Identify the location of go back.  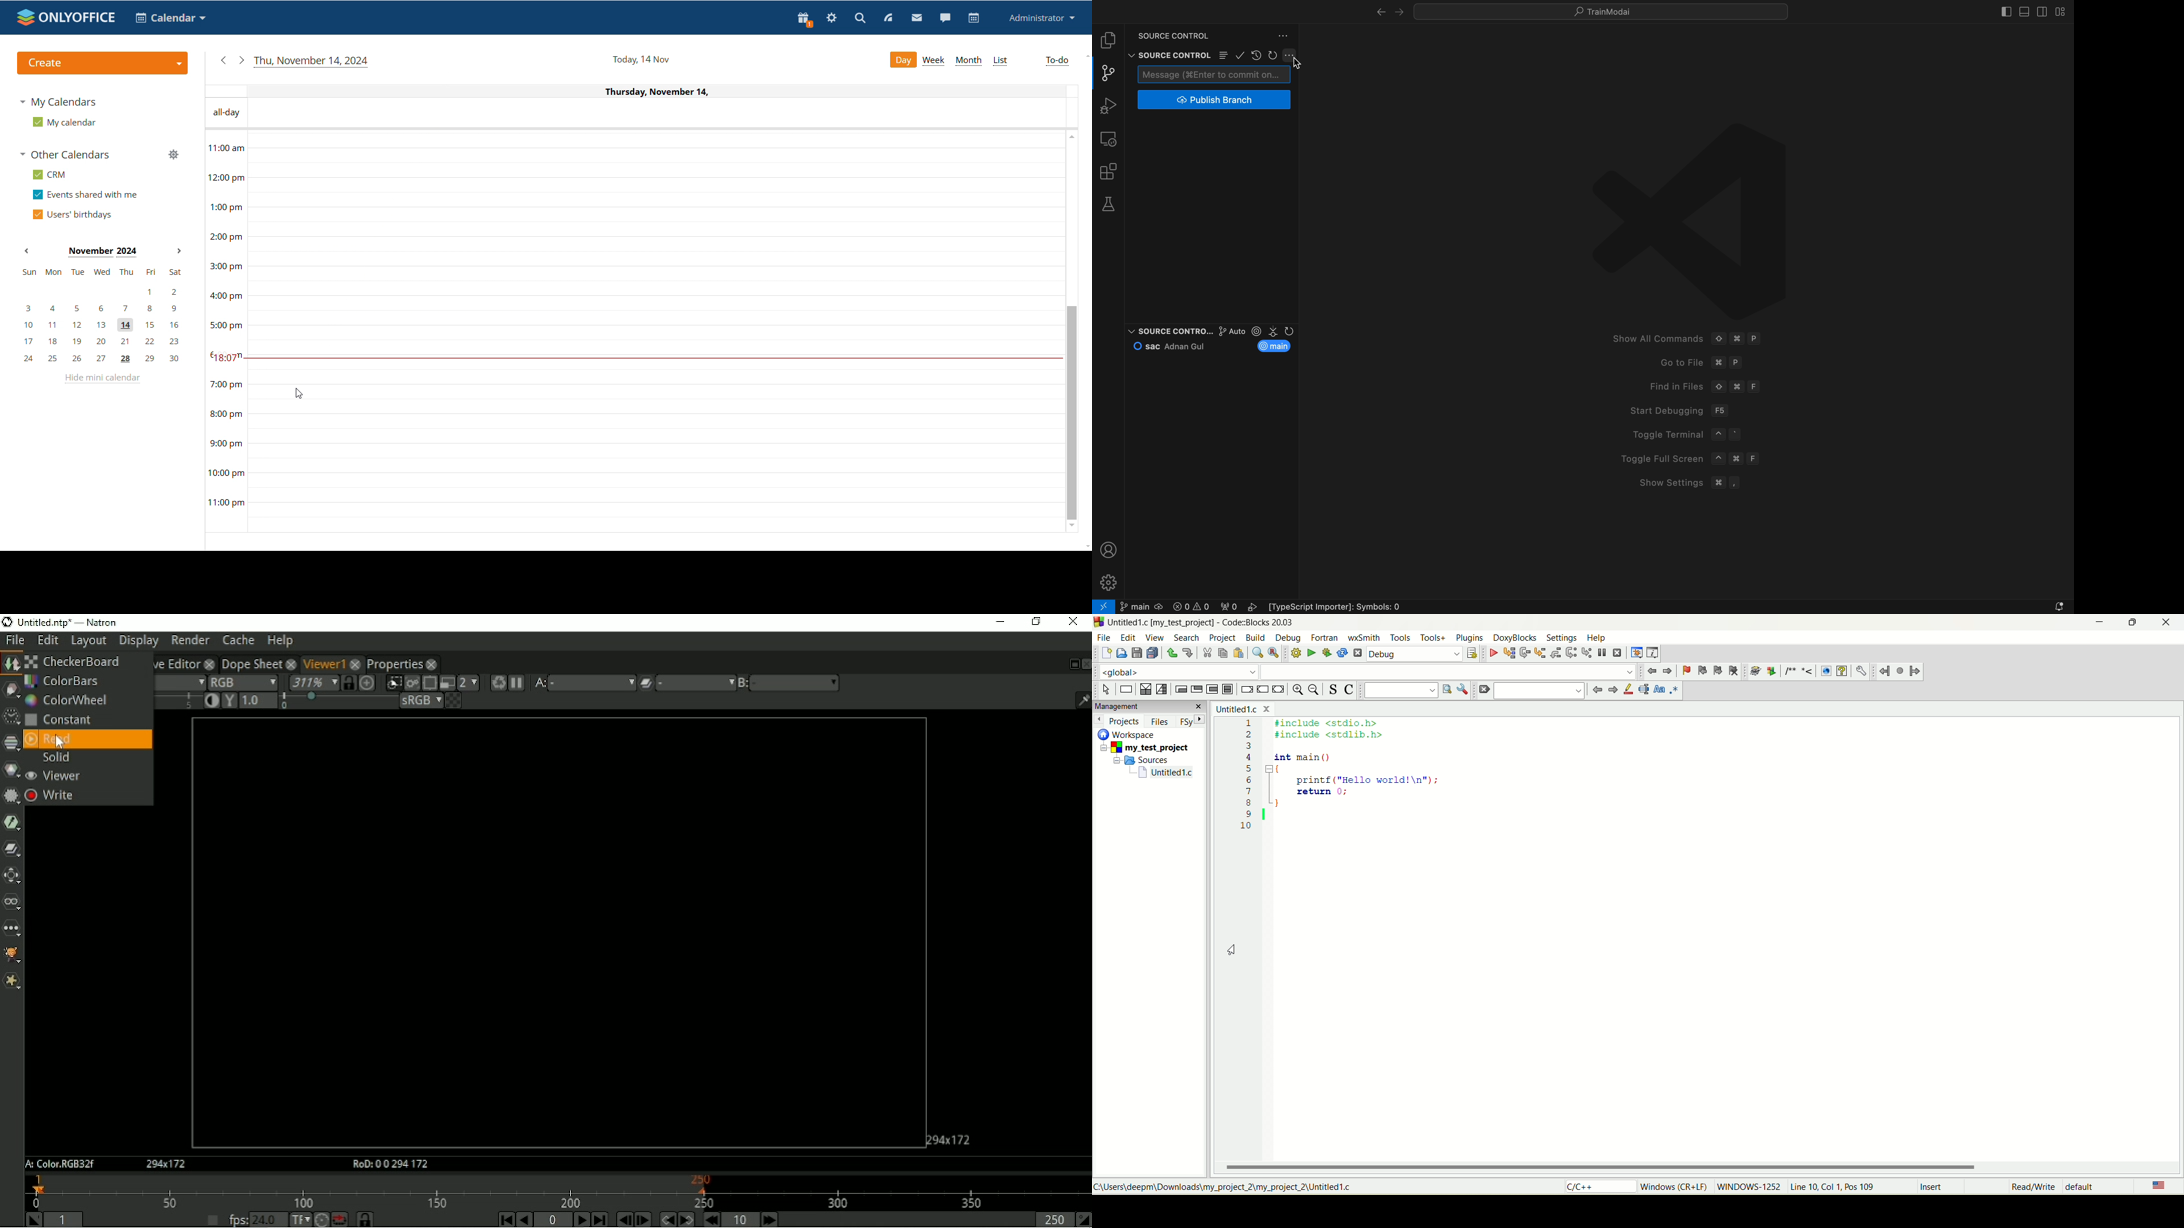
(1596, 690).